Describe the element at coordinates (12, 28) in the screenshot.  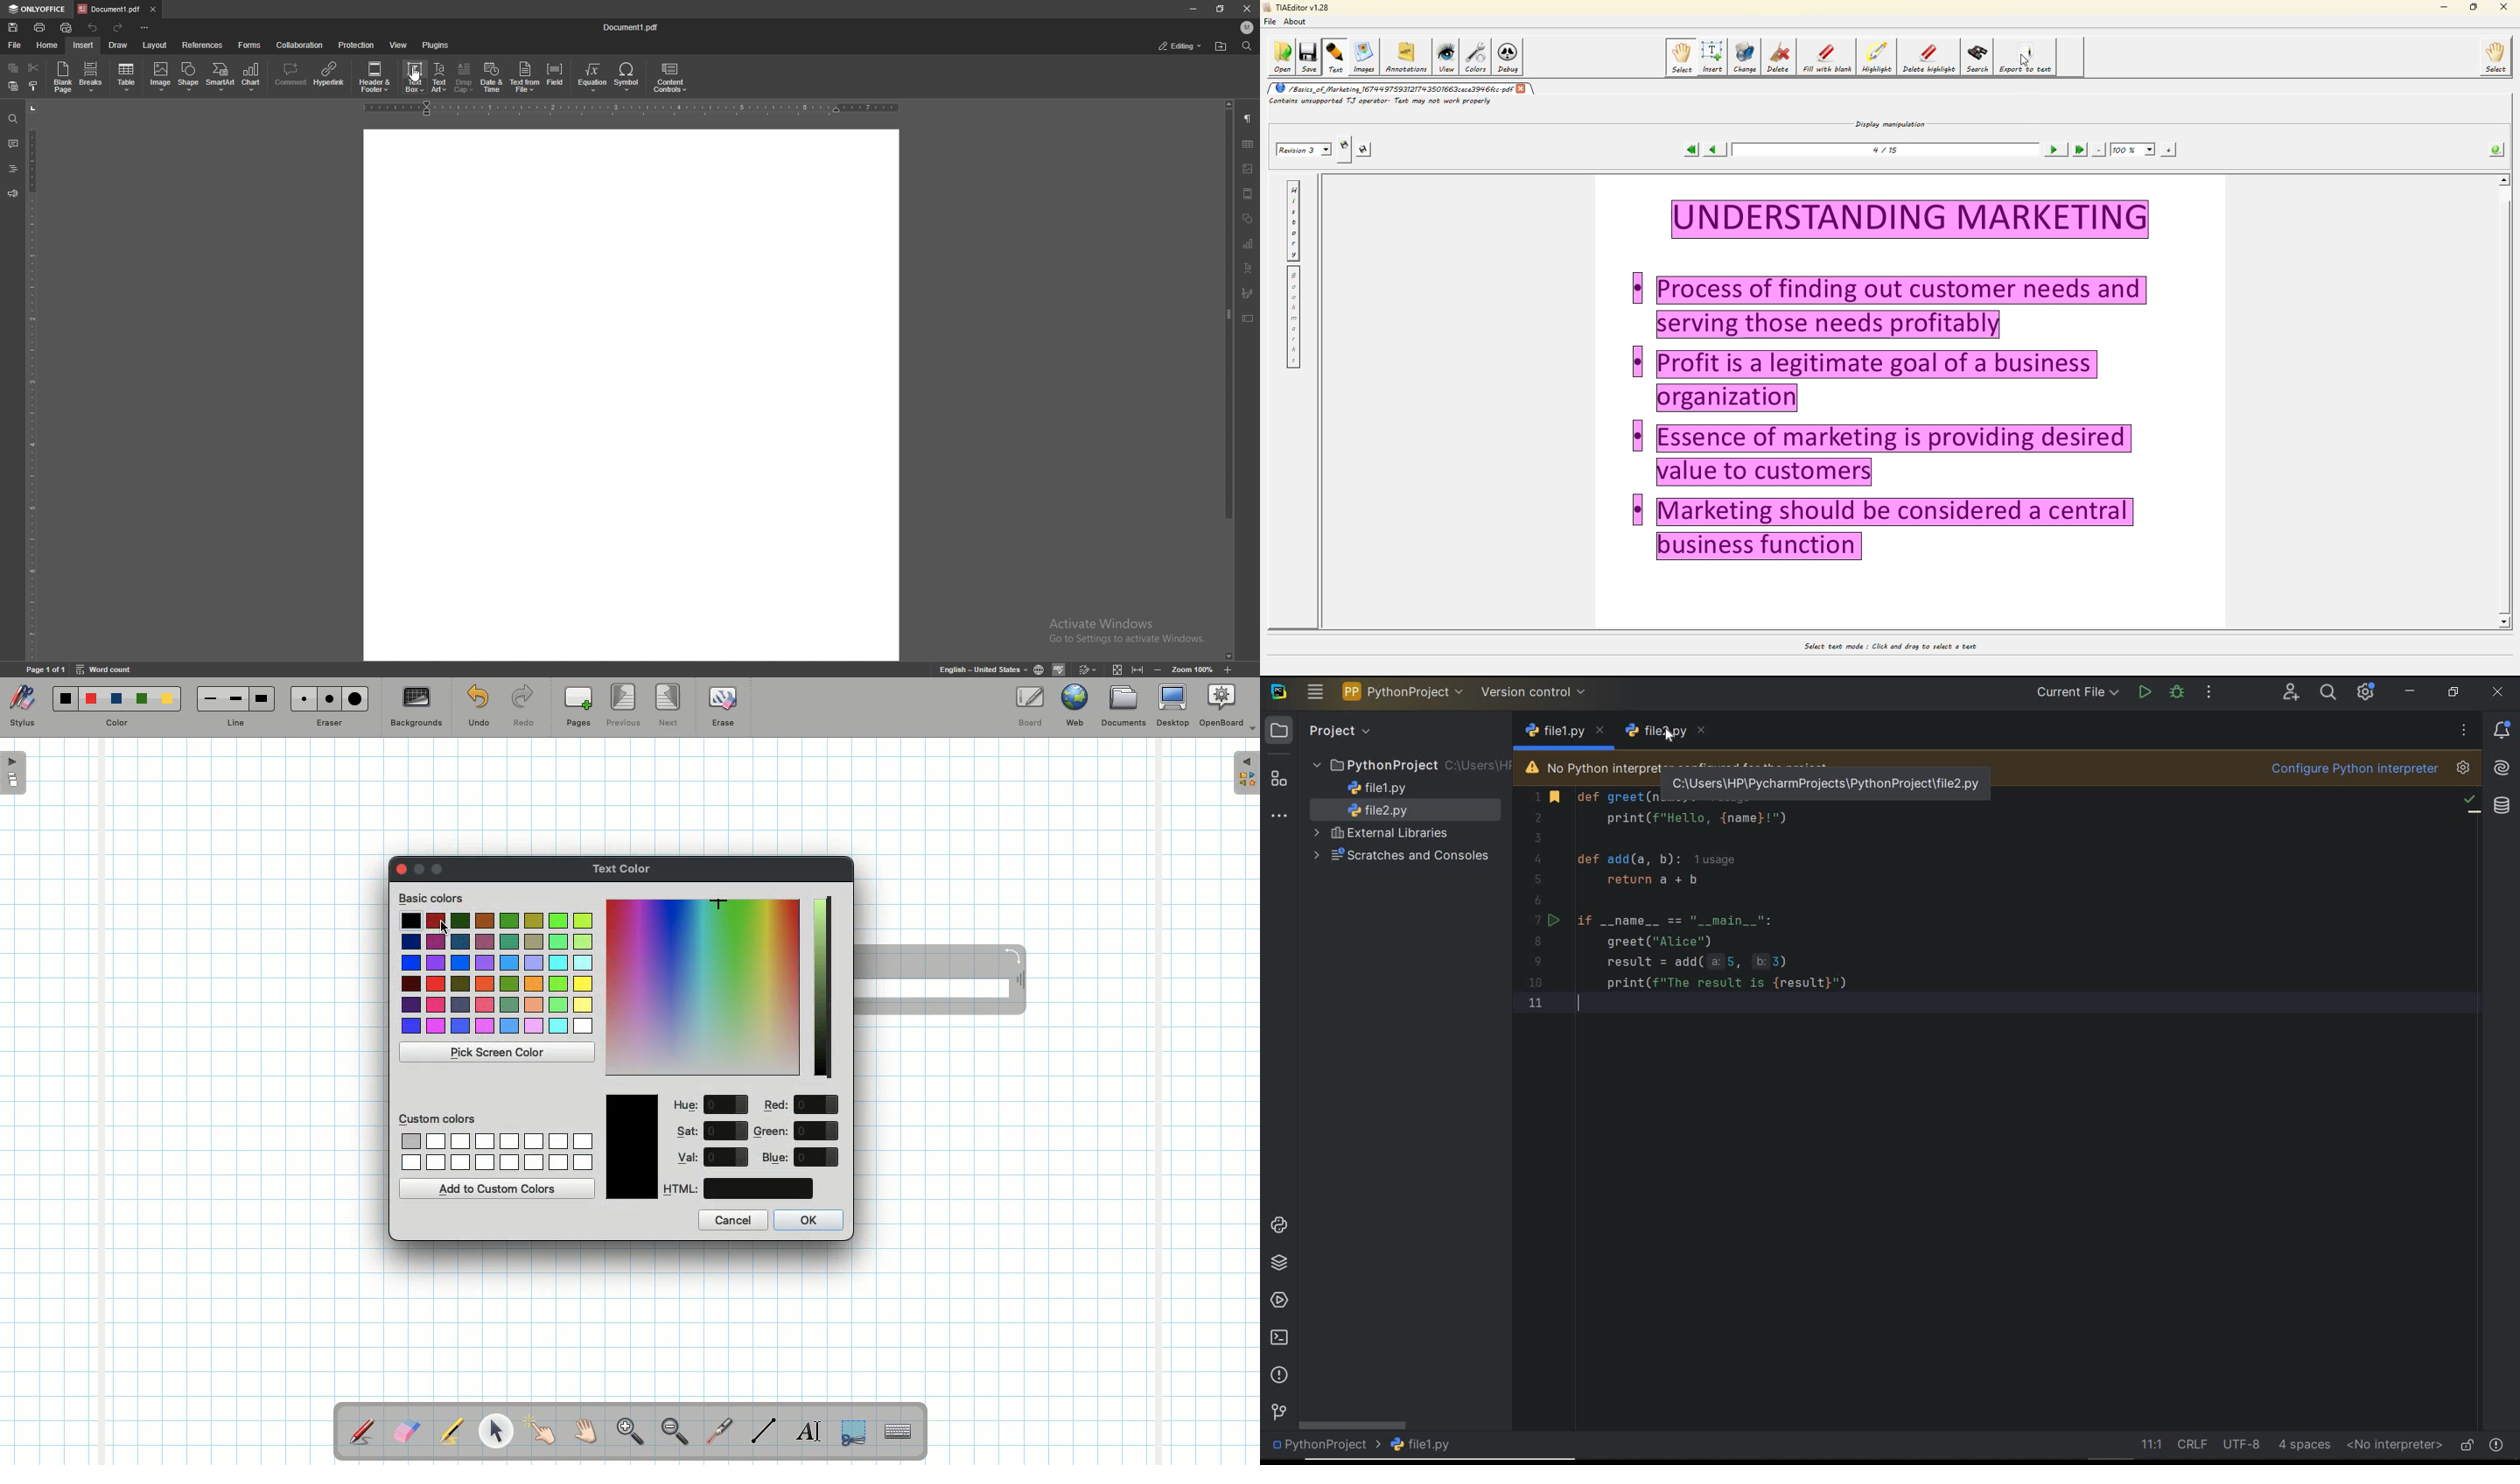
I see `save` at that location.